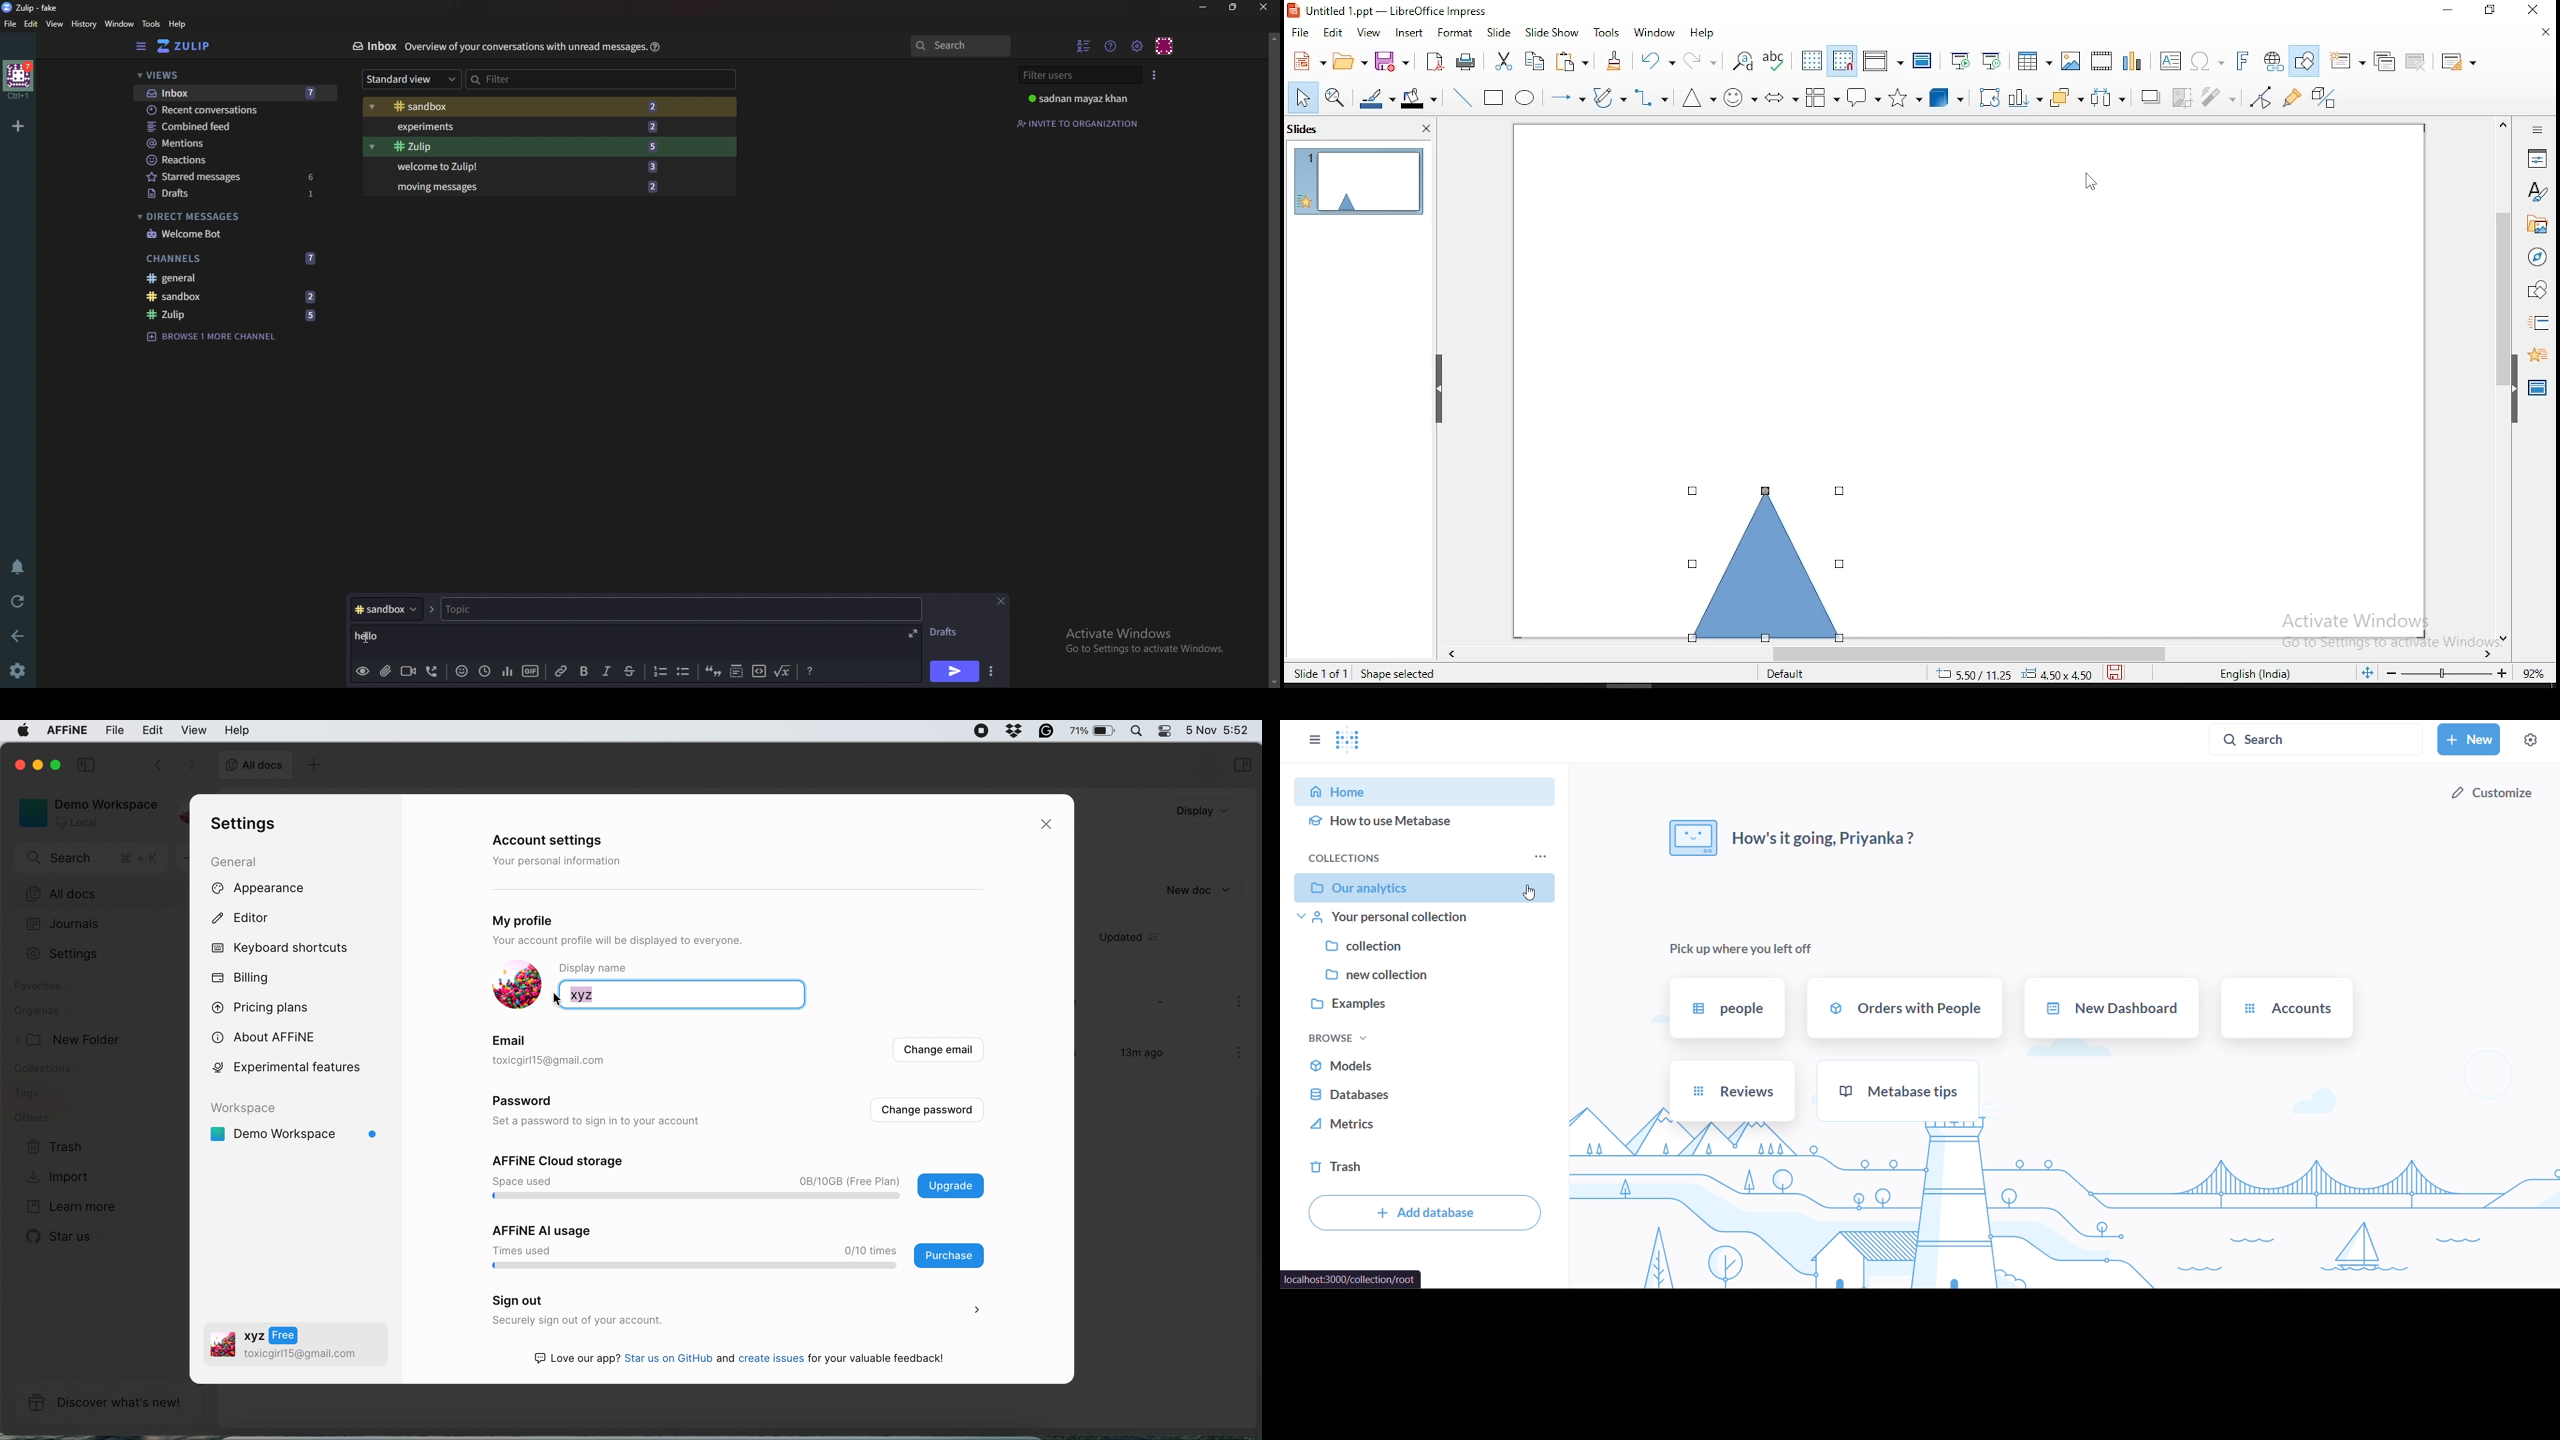  Describe the element at coordinates (115, 730) in the screenshot. I see `file` at that location.